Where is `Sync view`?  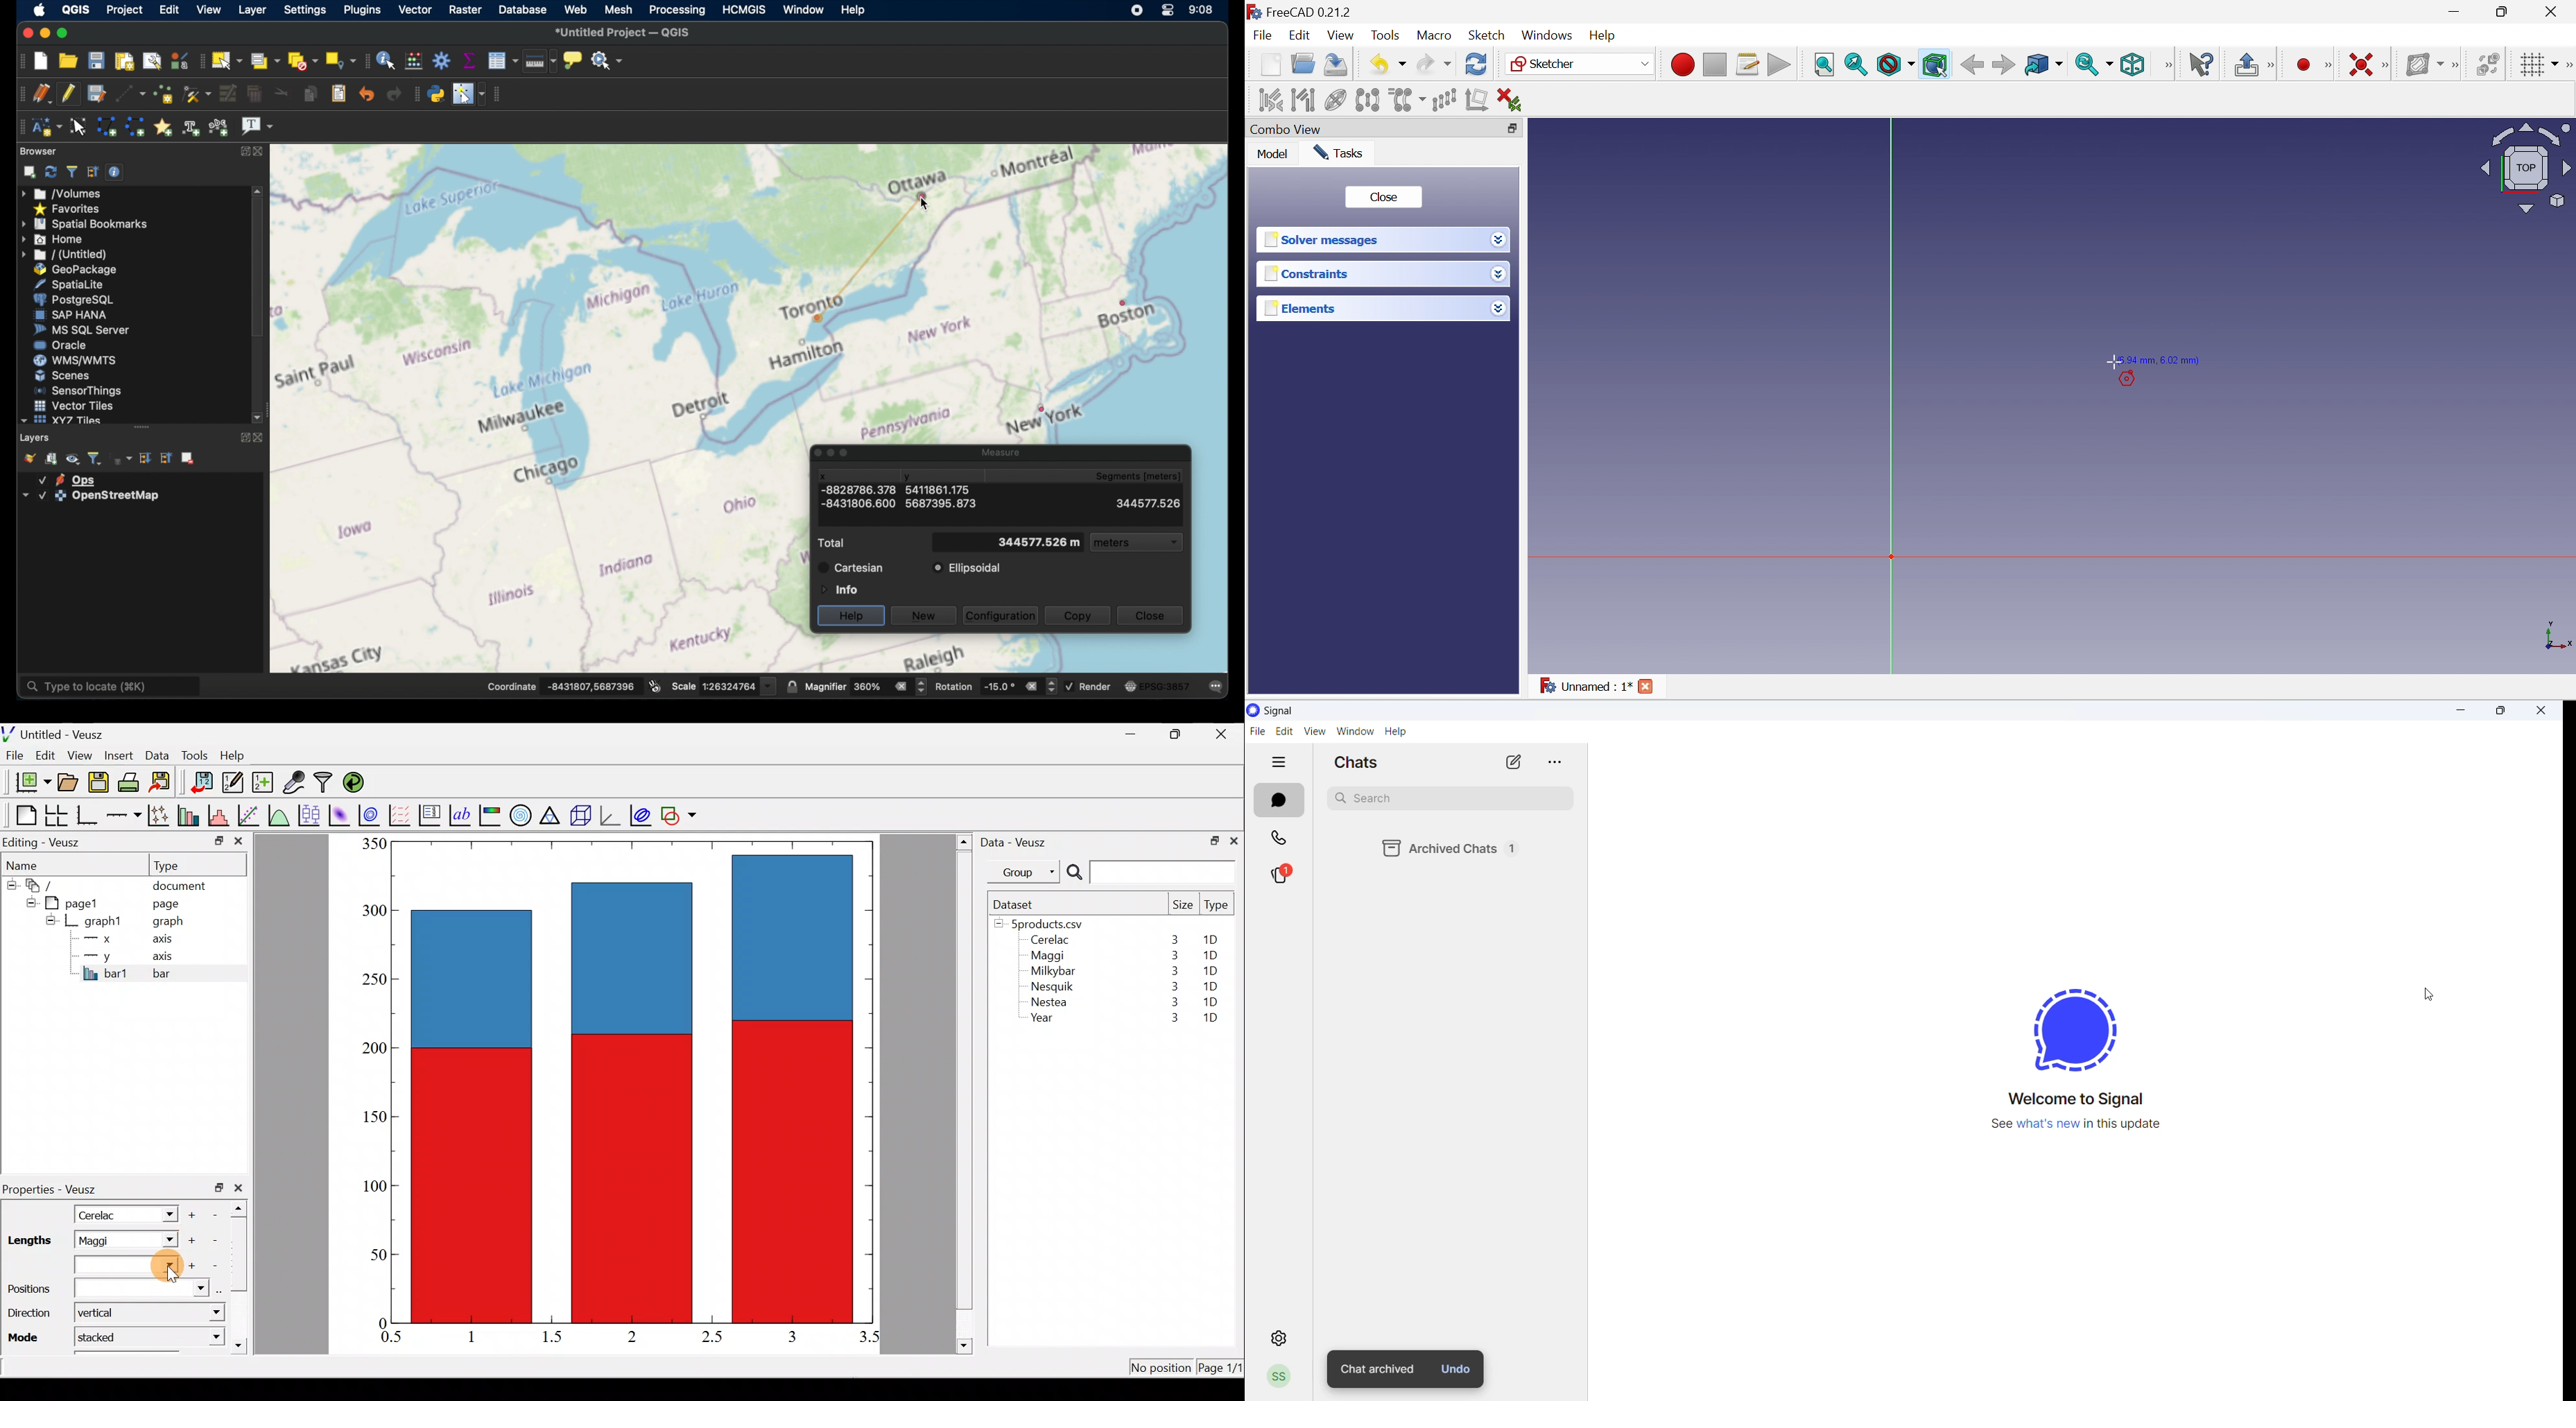
Sync view is located at coordinates (2095, 65).